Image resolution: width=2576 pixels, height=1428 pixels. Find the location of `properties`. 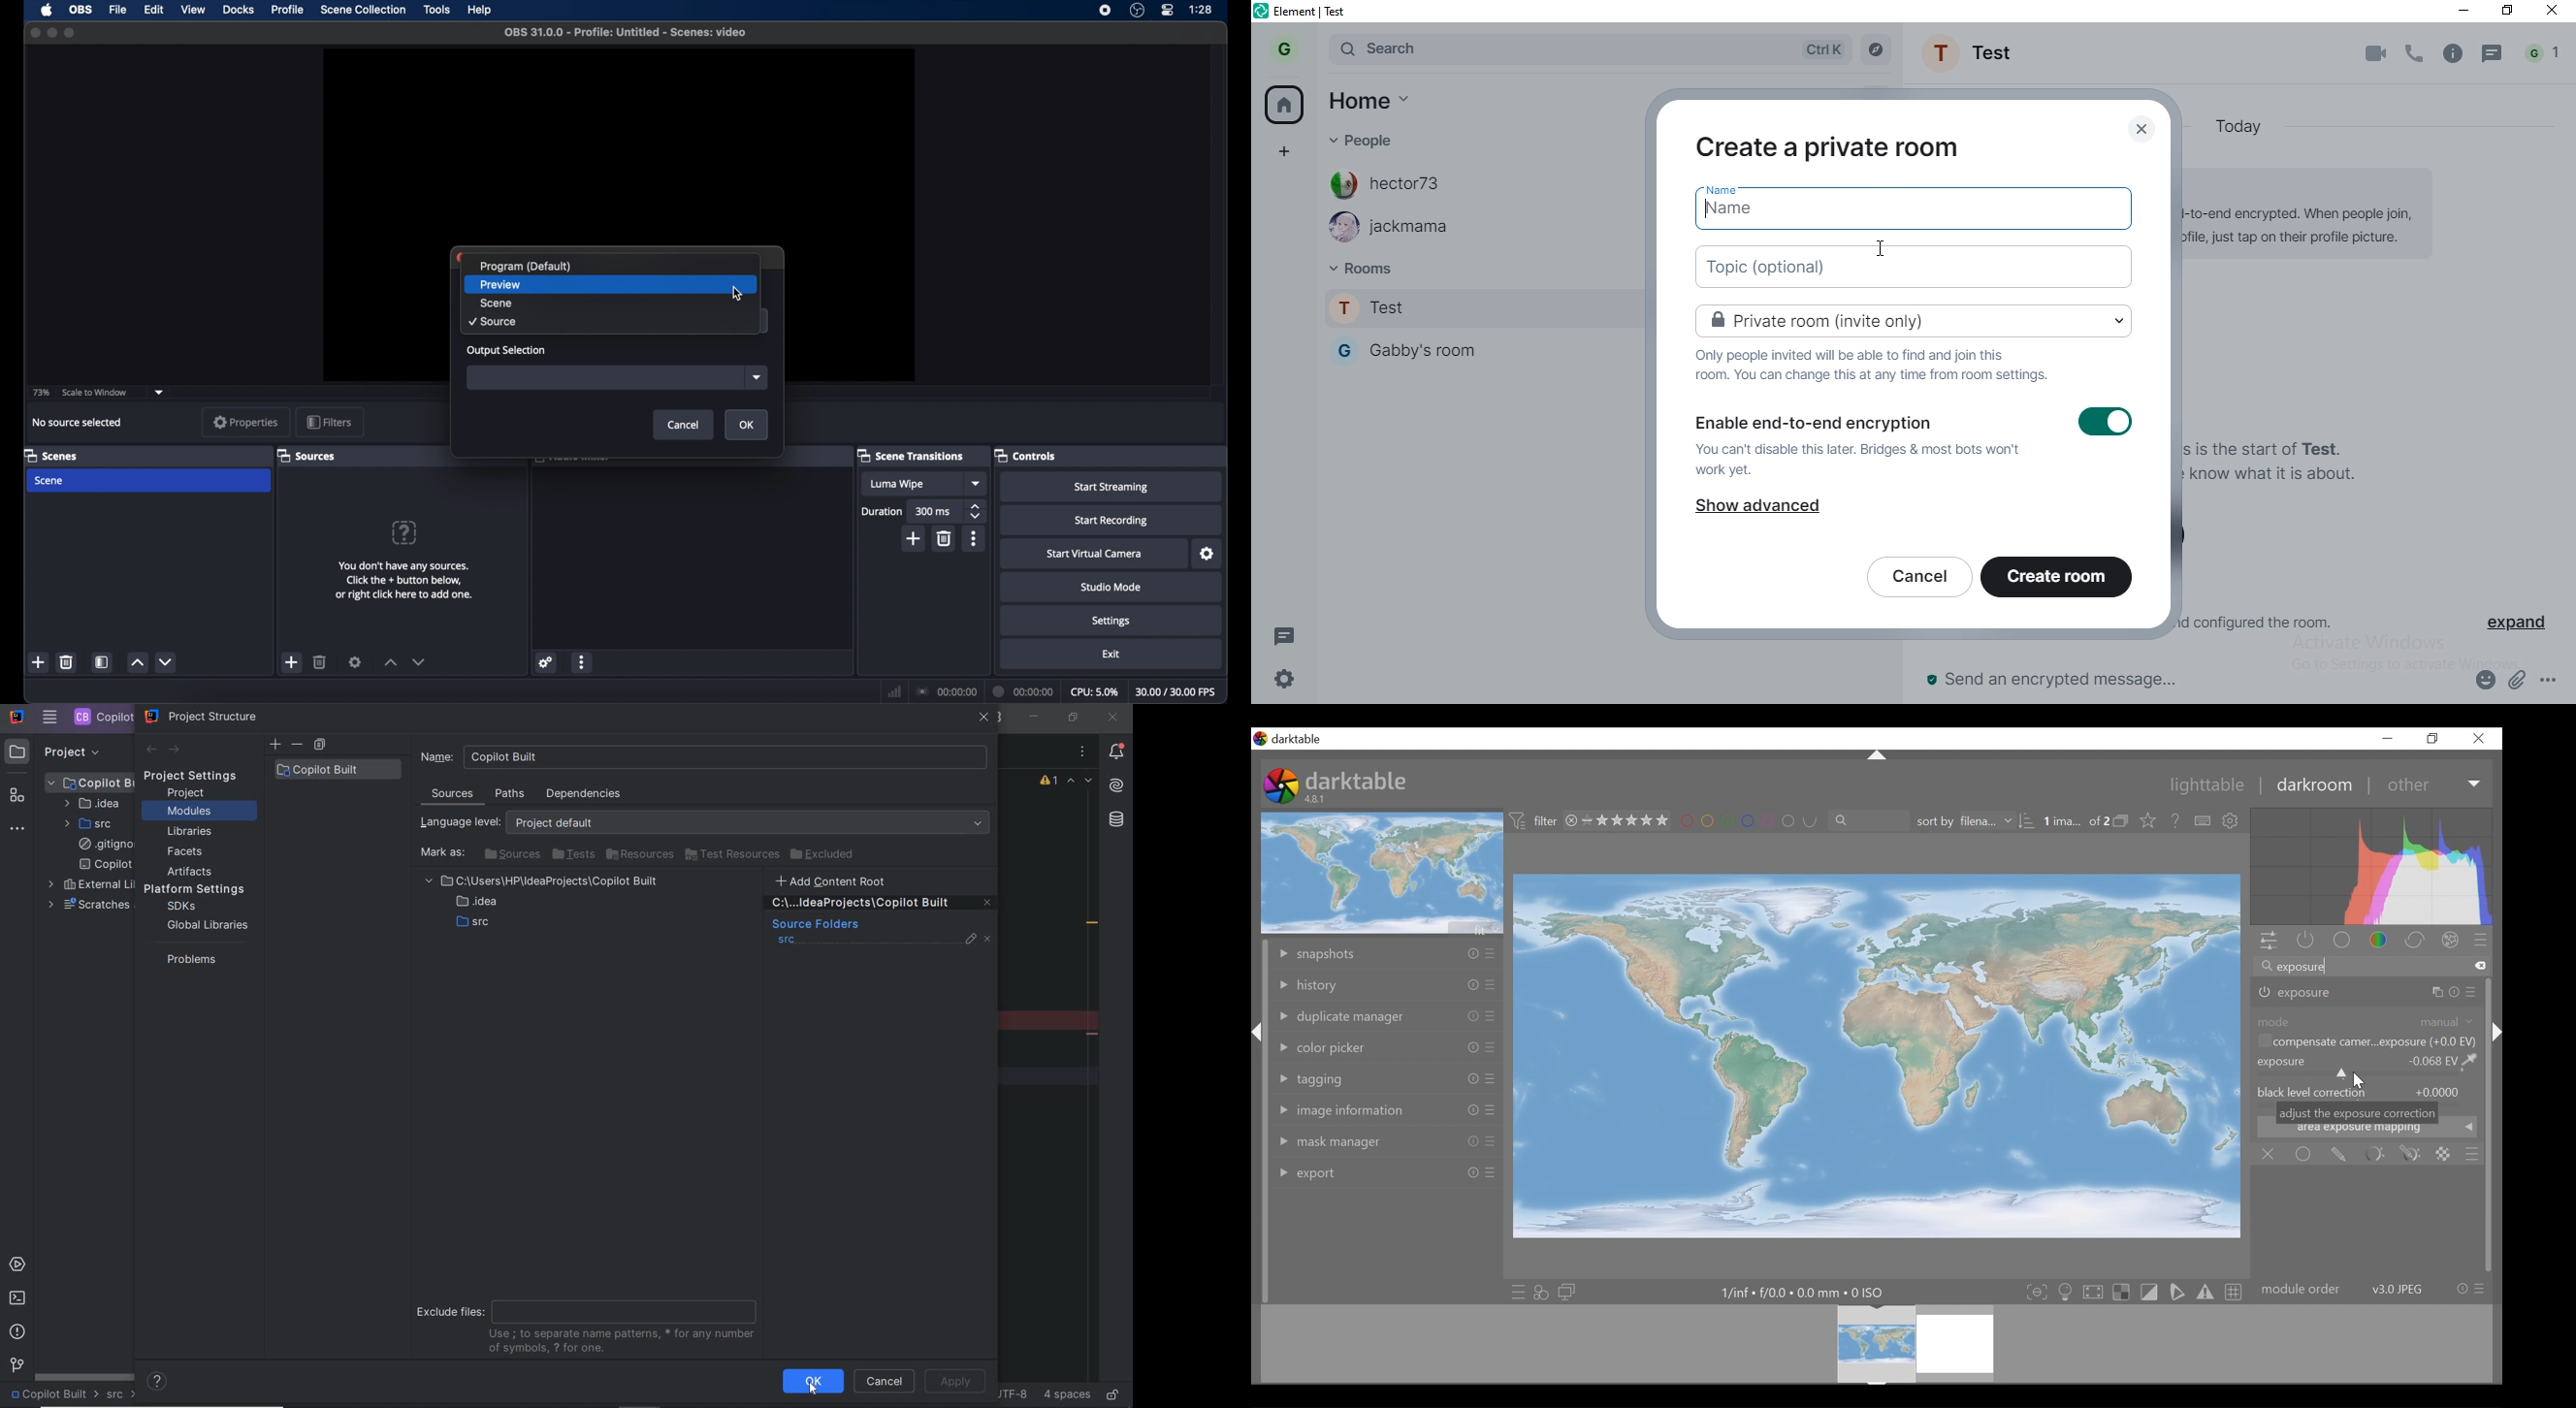

properties is located at coordinates (246, 422).